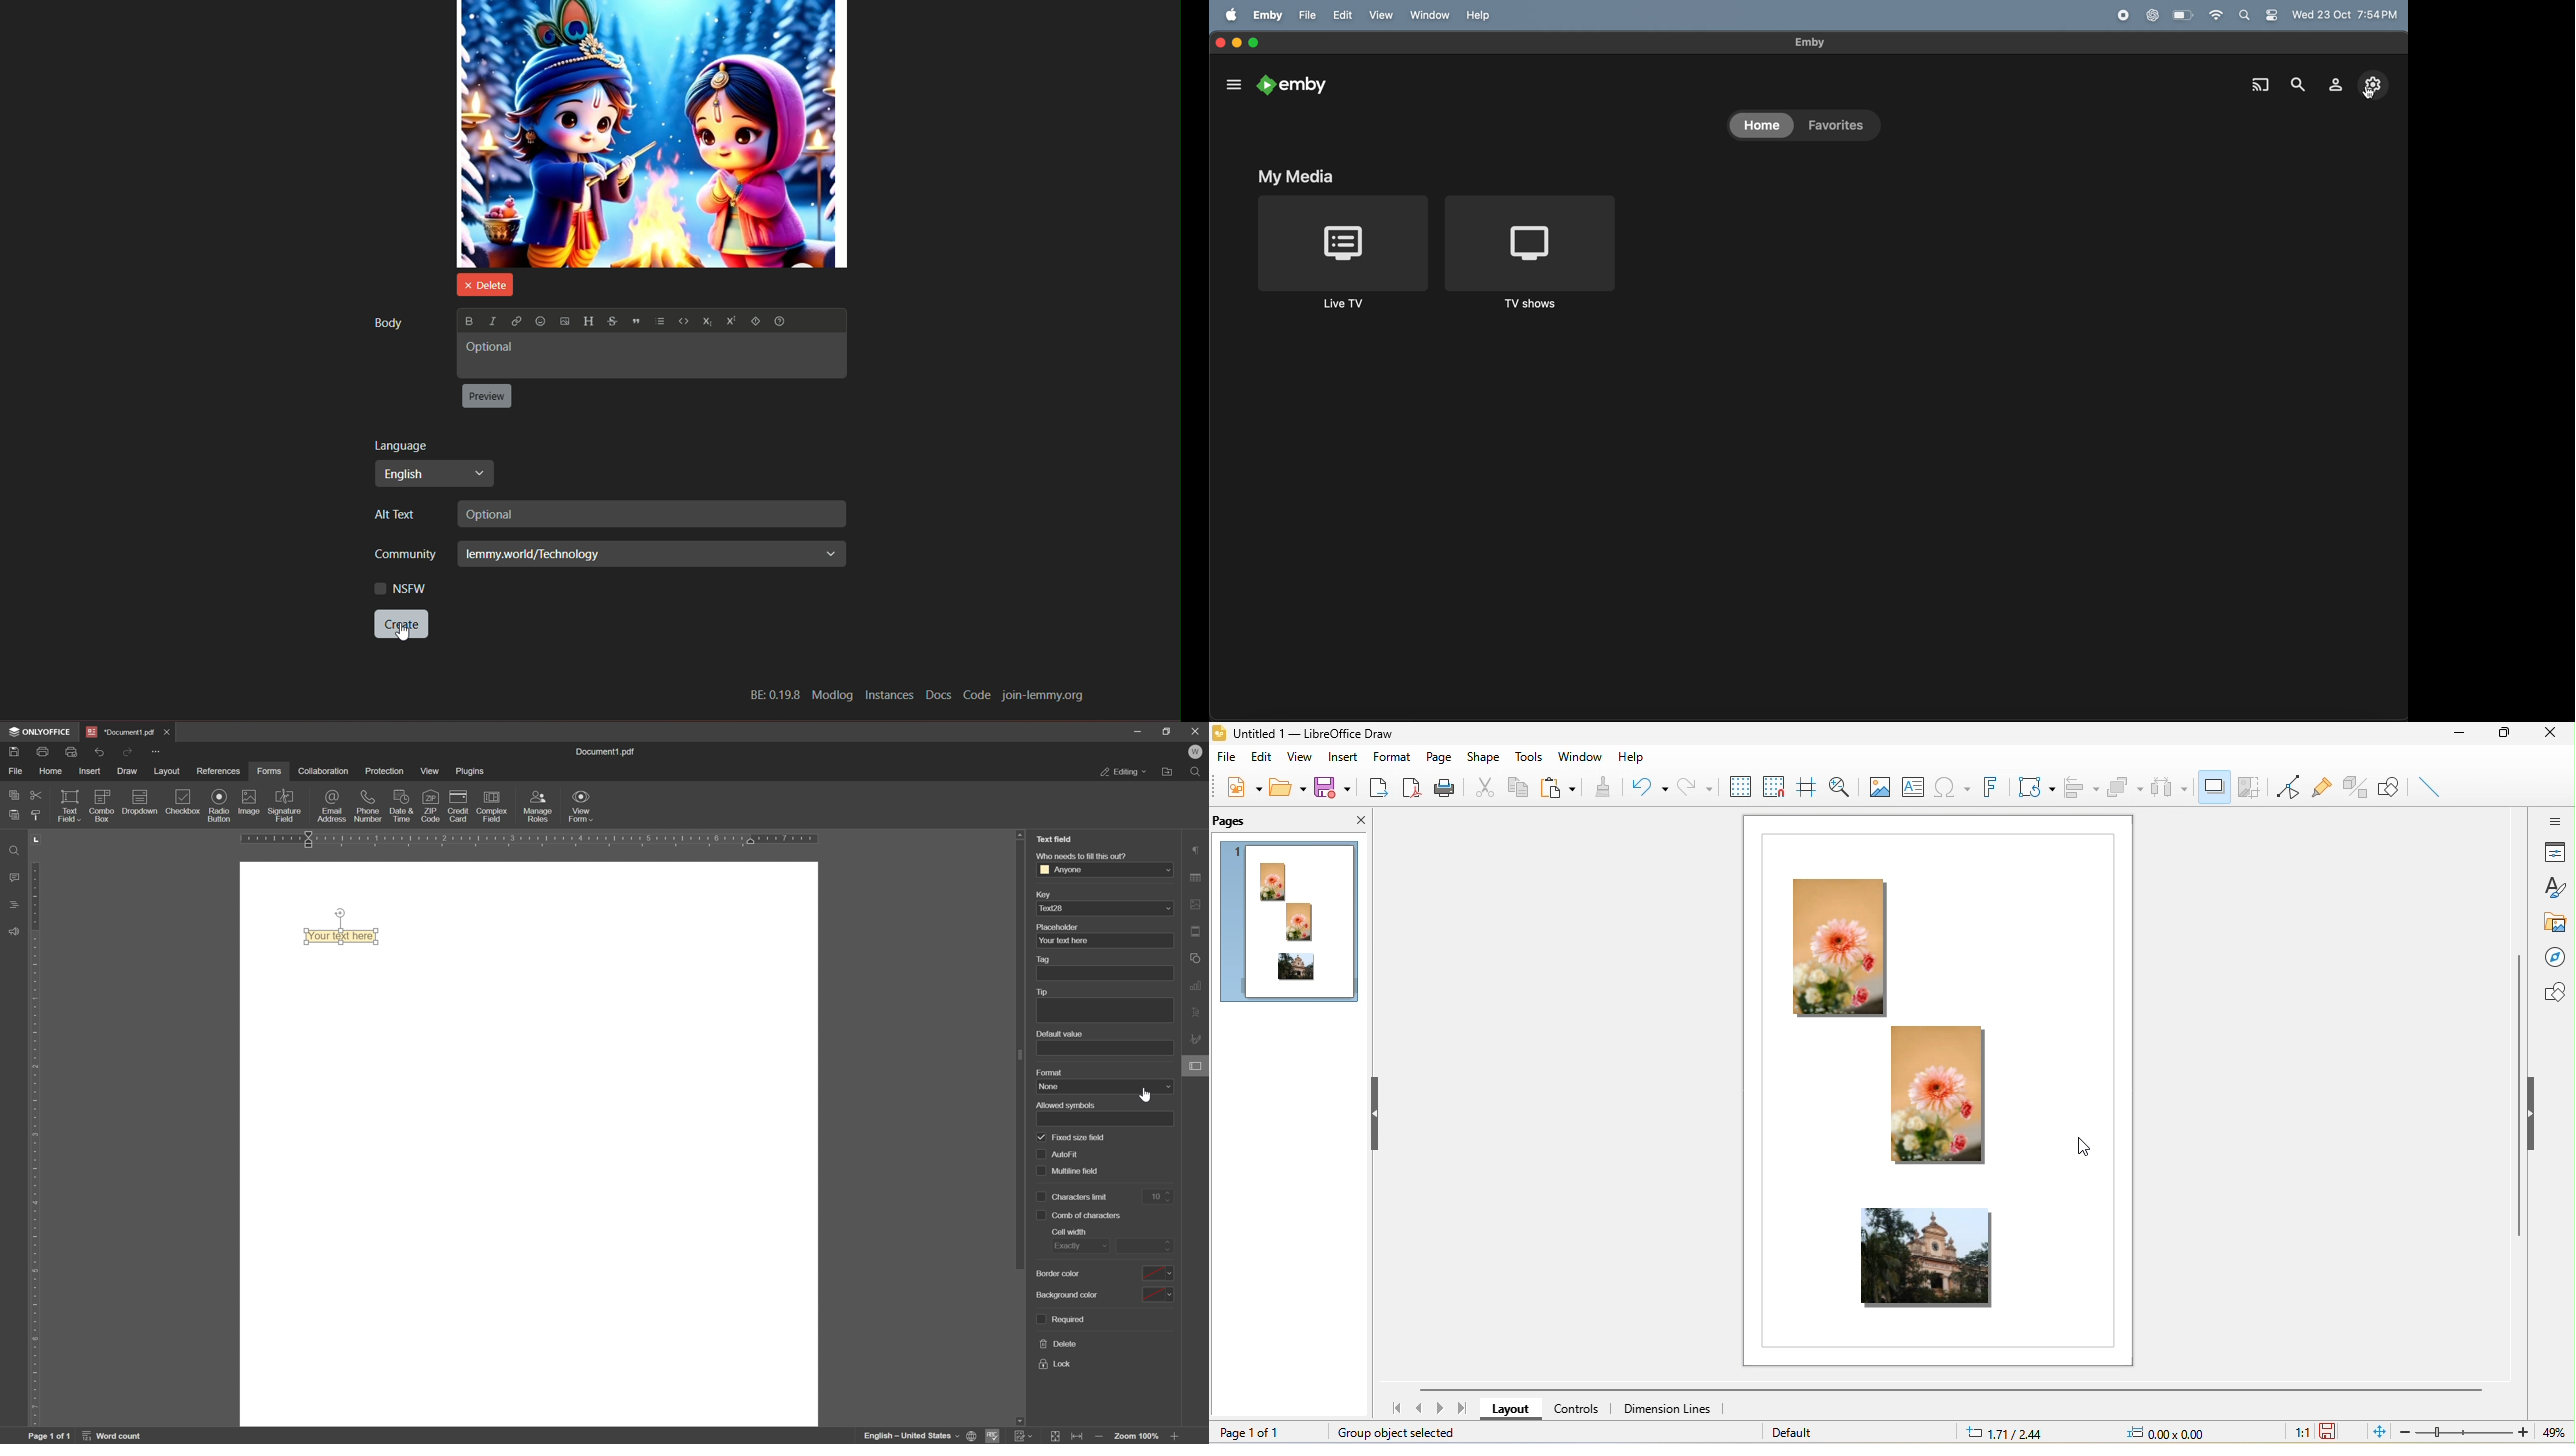 Image resolution: width=2576 pixels, height=1456 pixels. I want to click on customize quick access toolbar, so click(155, 752).